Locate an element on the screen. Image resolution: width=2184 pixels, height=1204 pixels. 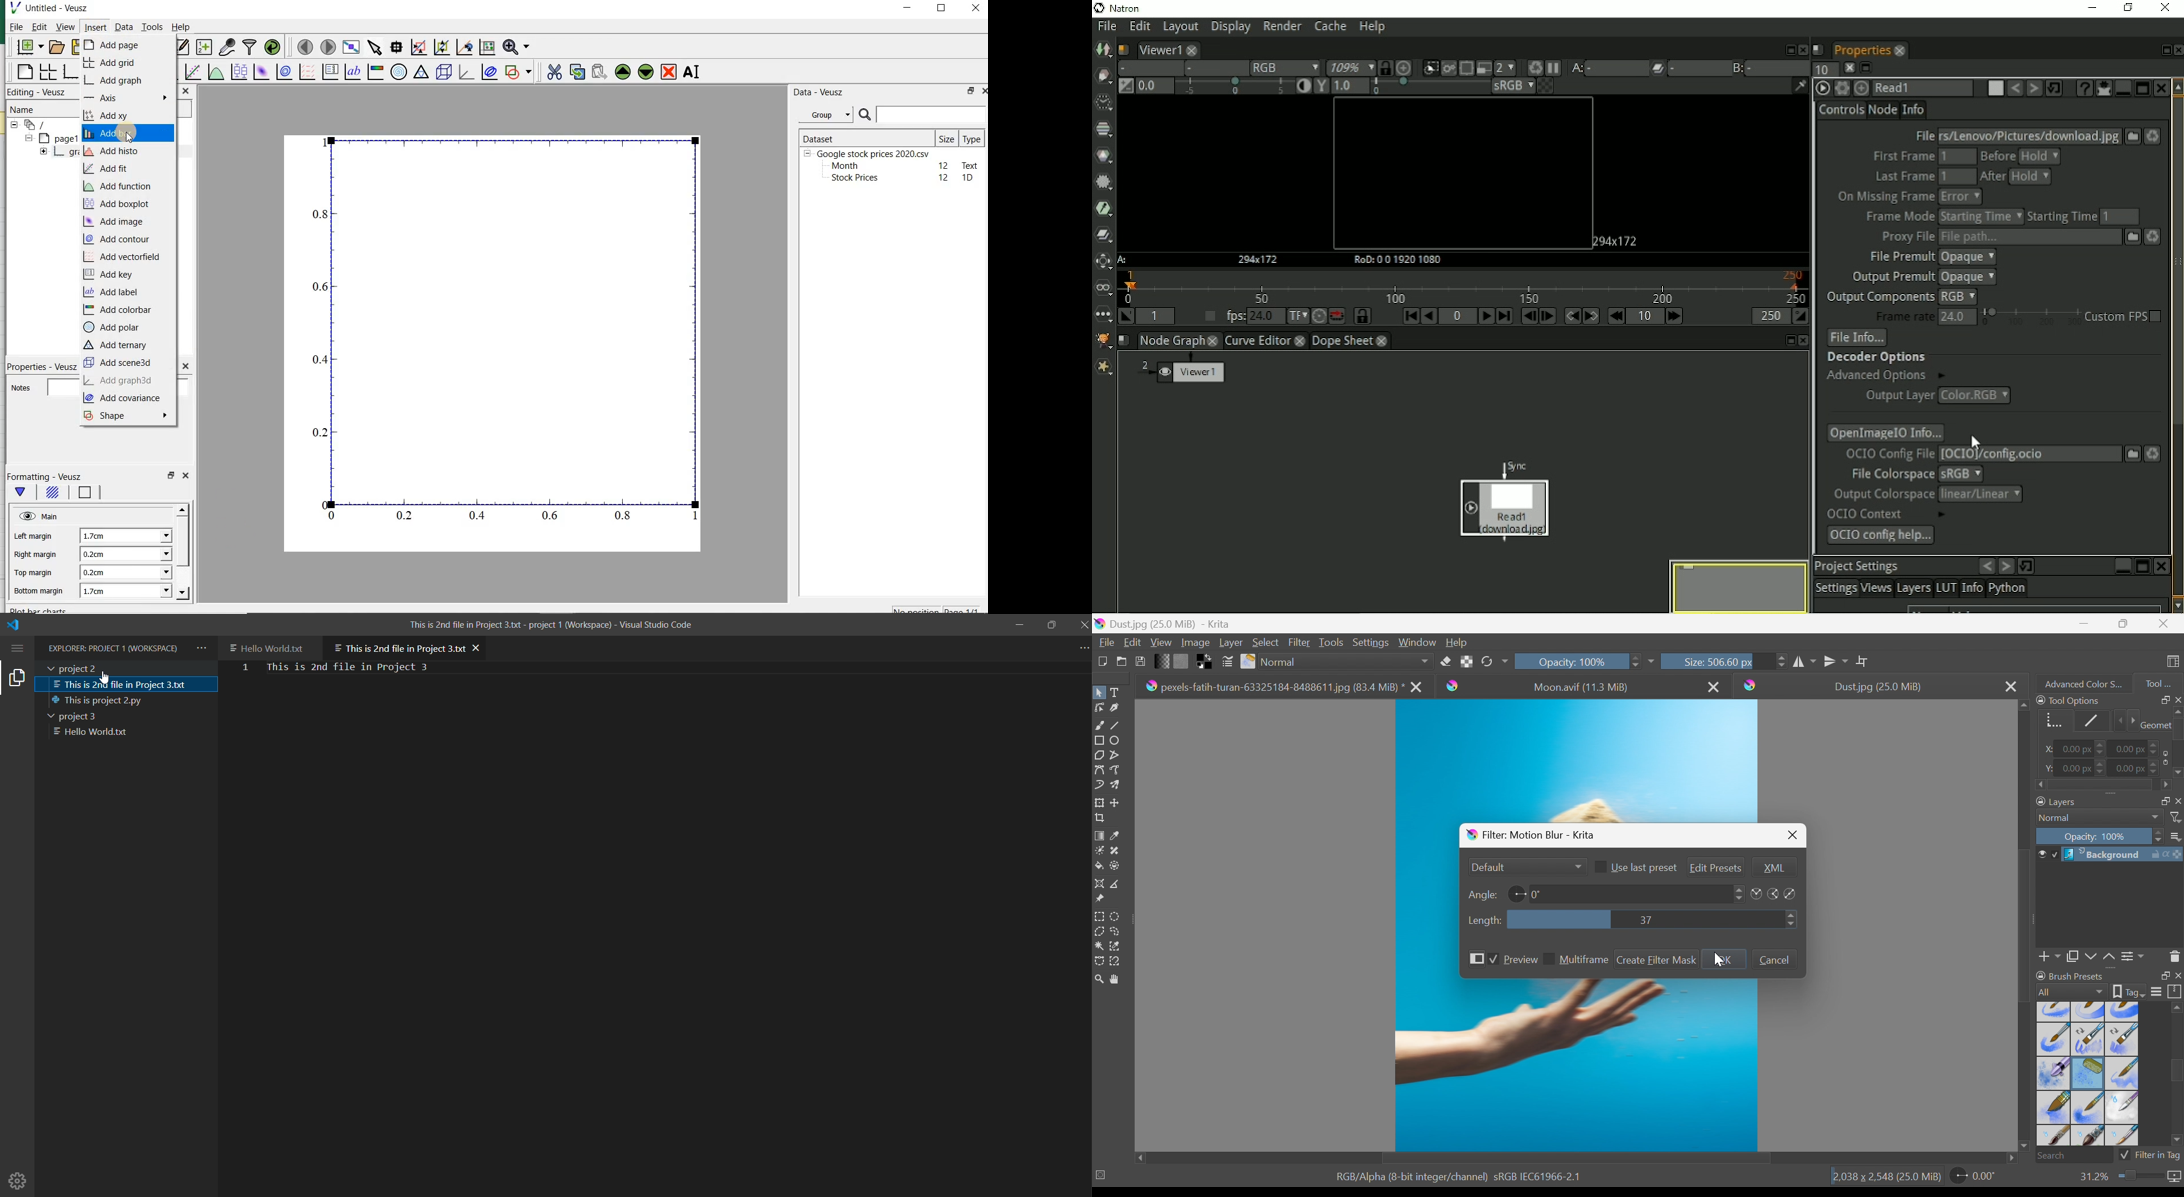
Output premult is located at coordinates (1924, 276).